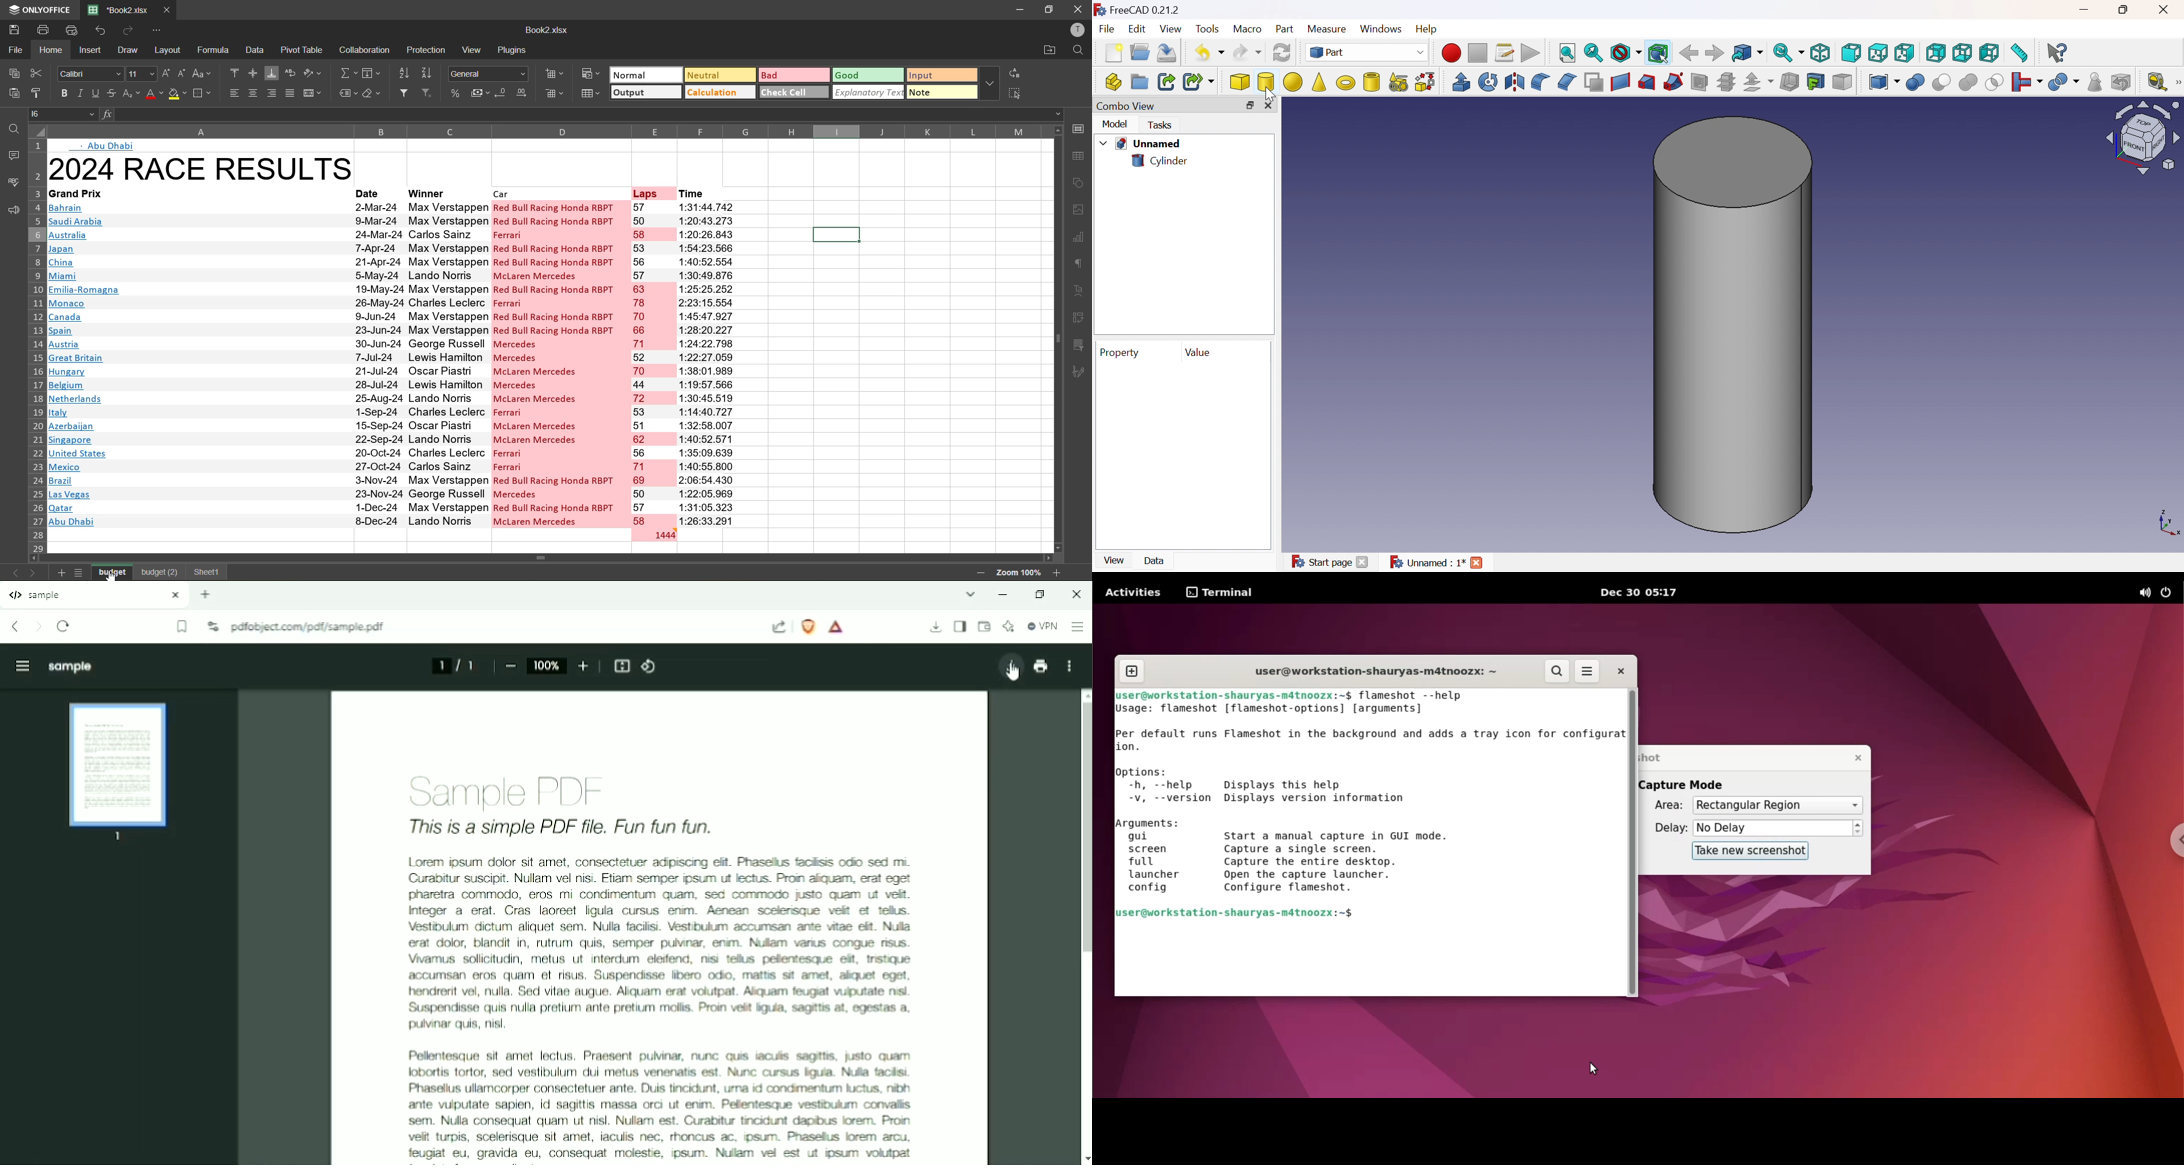 The width and height of the screenshot is (2184, 1176). Describe the element at coordinates (1566, 81) in the screenshot. I see `Chamfer` at that location.